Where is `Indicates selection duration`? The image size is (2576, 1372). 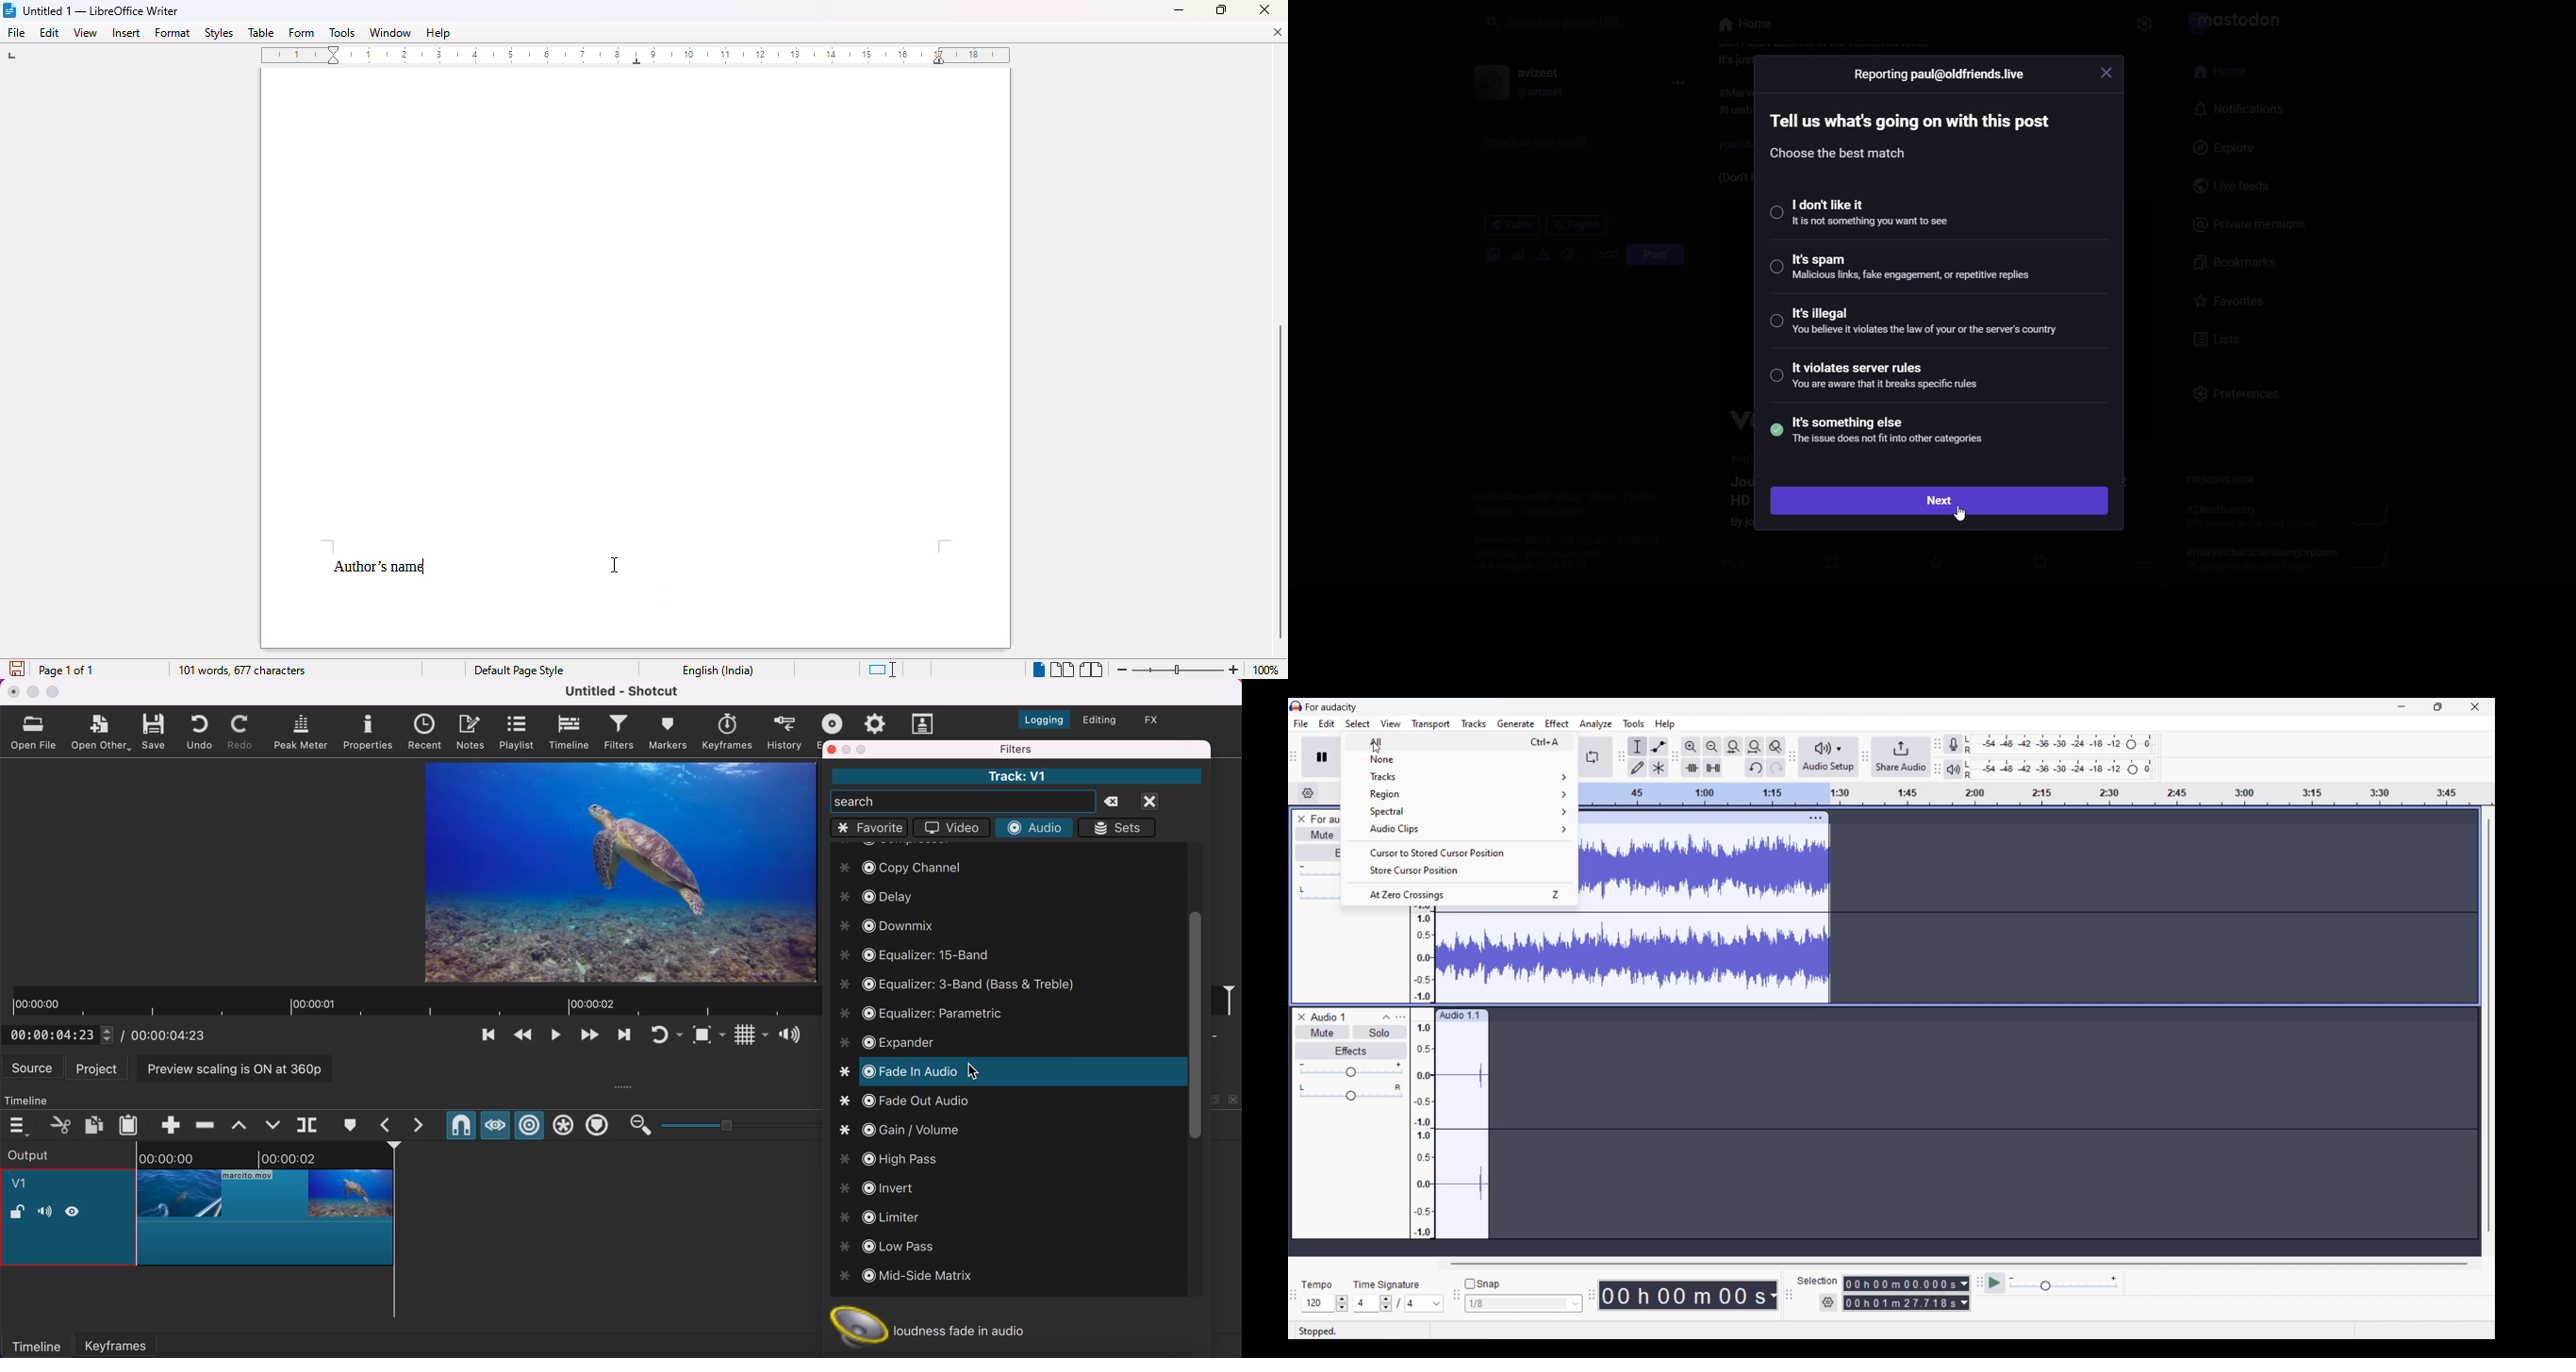 Indicates selection duration is located at coordinates (1817, 1280).